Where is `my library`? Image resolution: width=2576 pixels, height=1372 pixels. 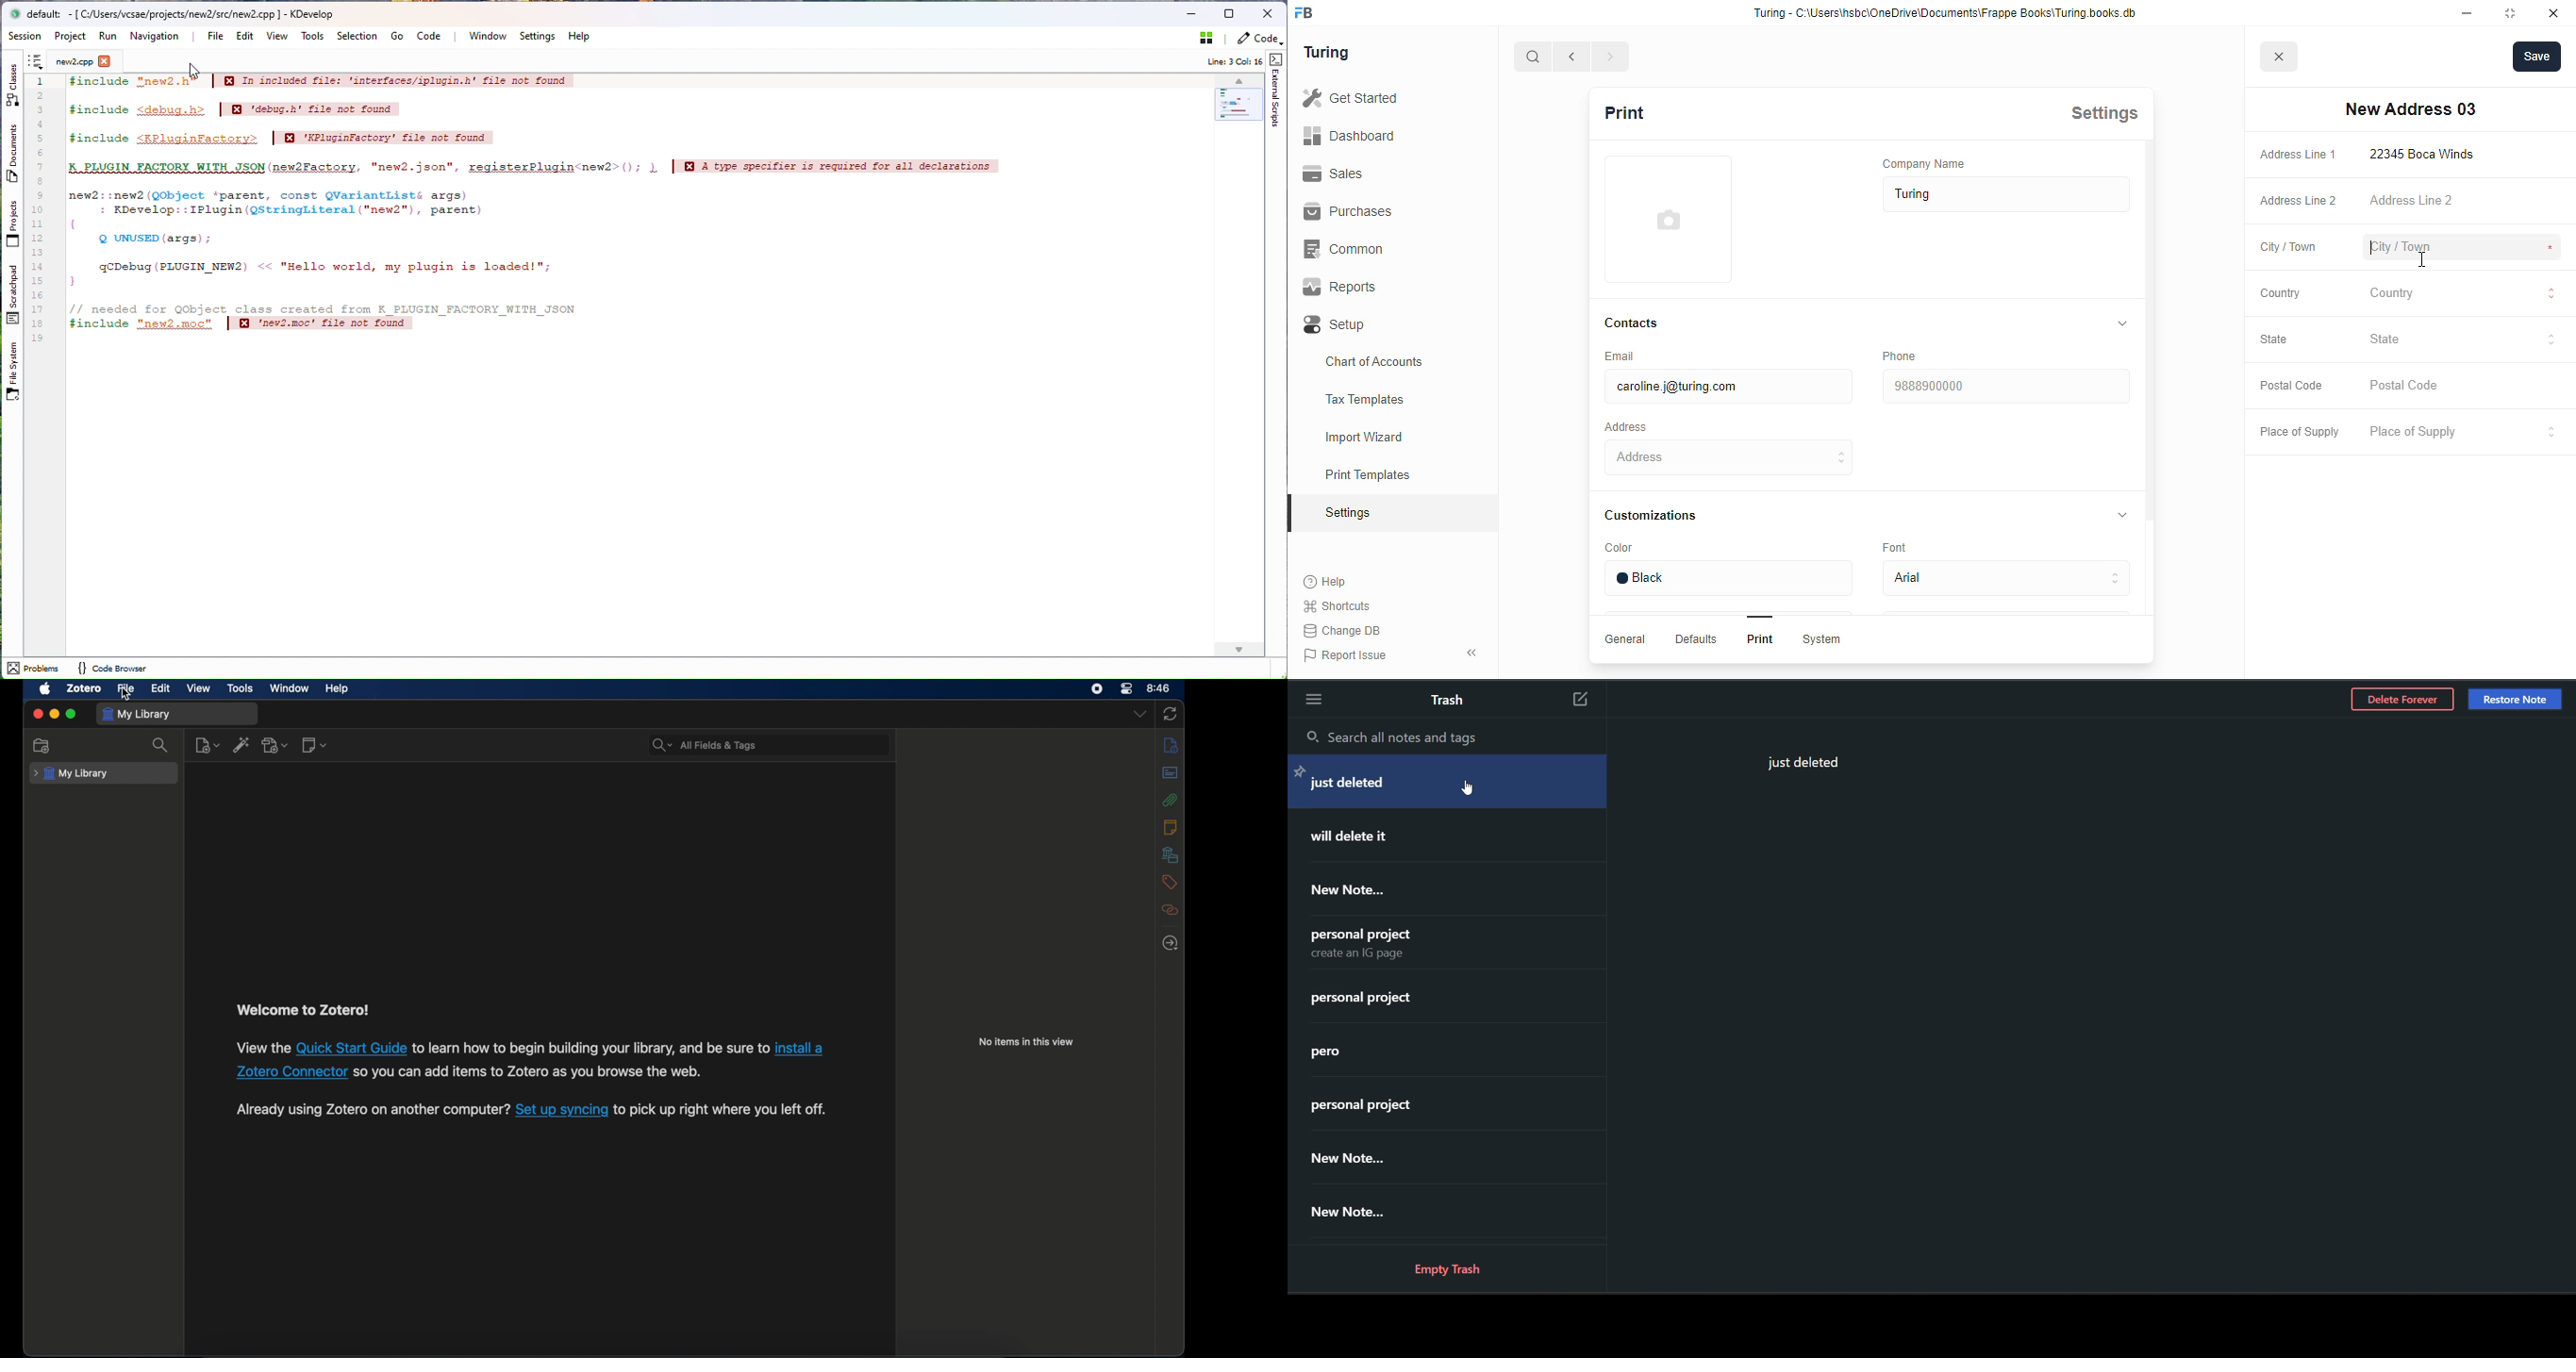
my library is located at coordinates (136, 715).